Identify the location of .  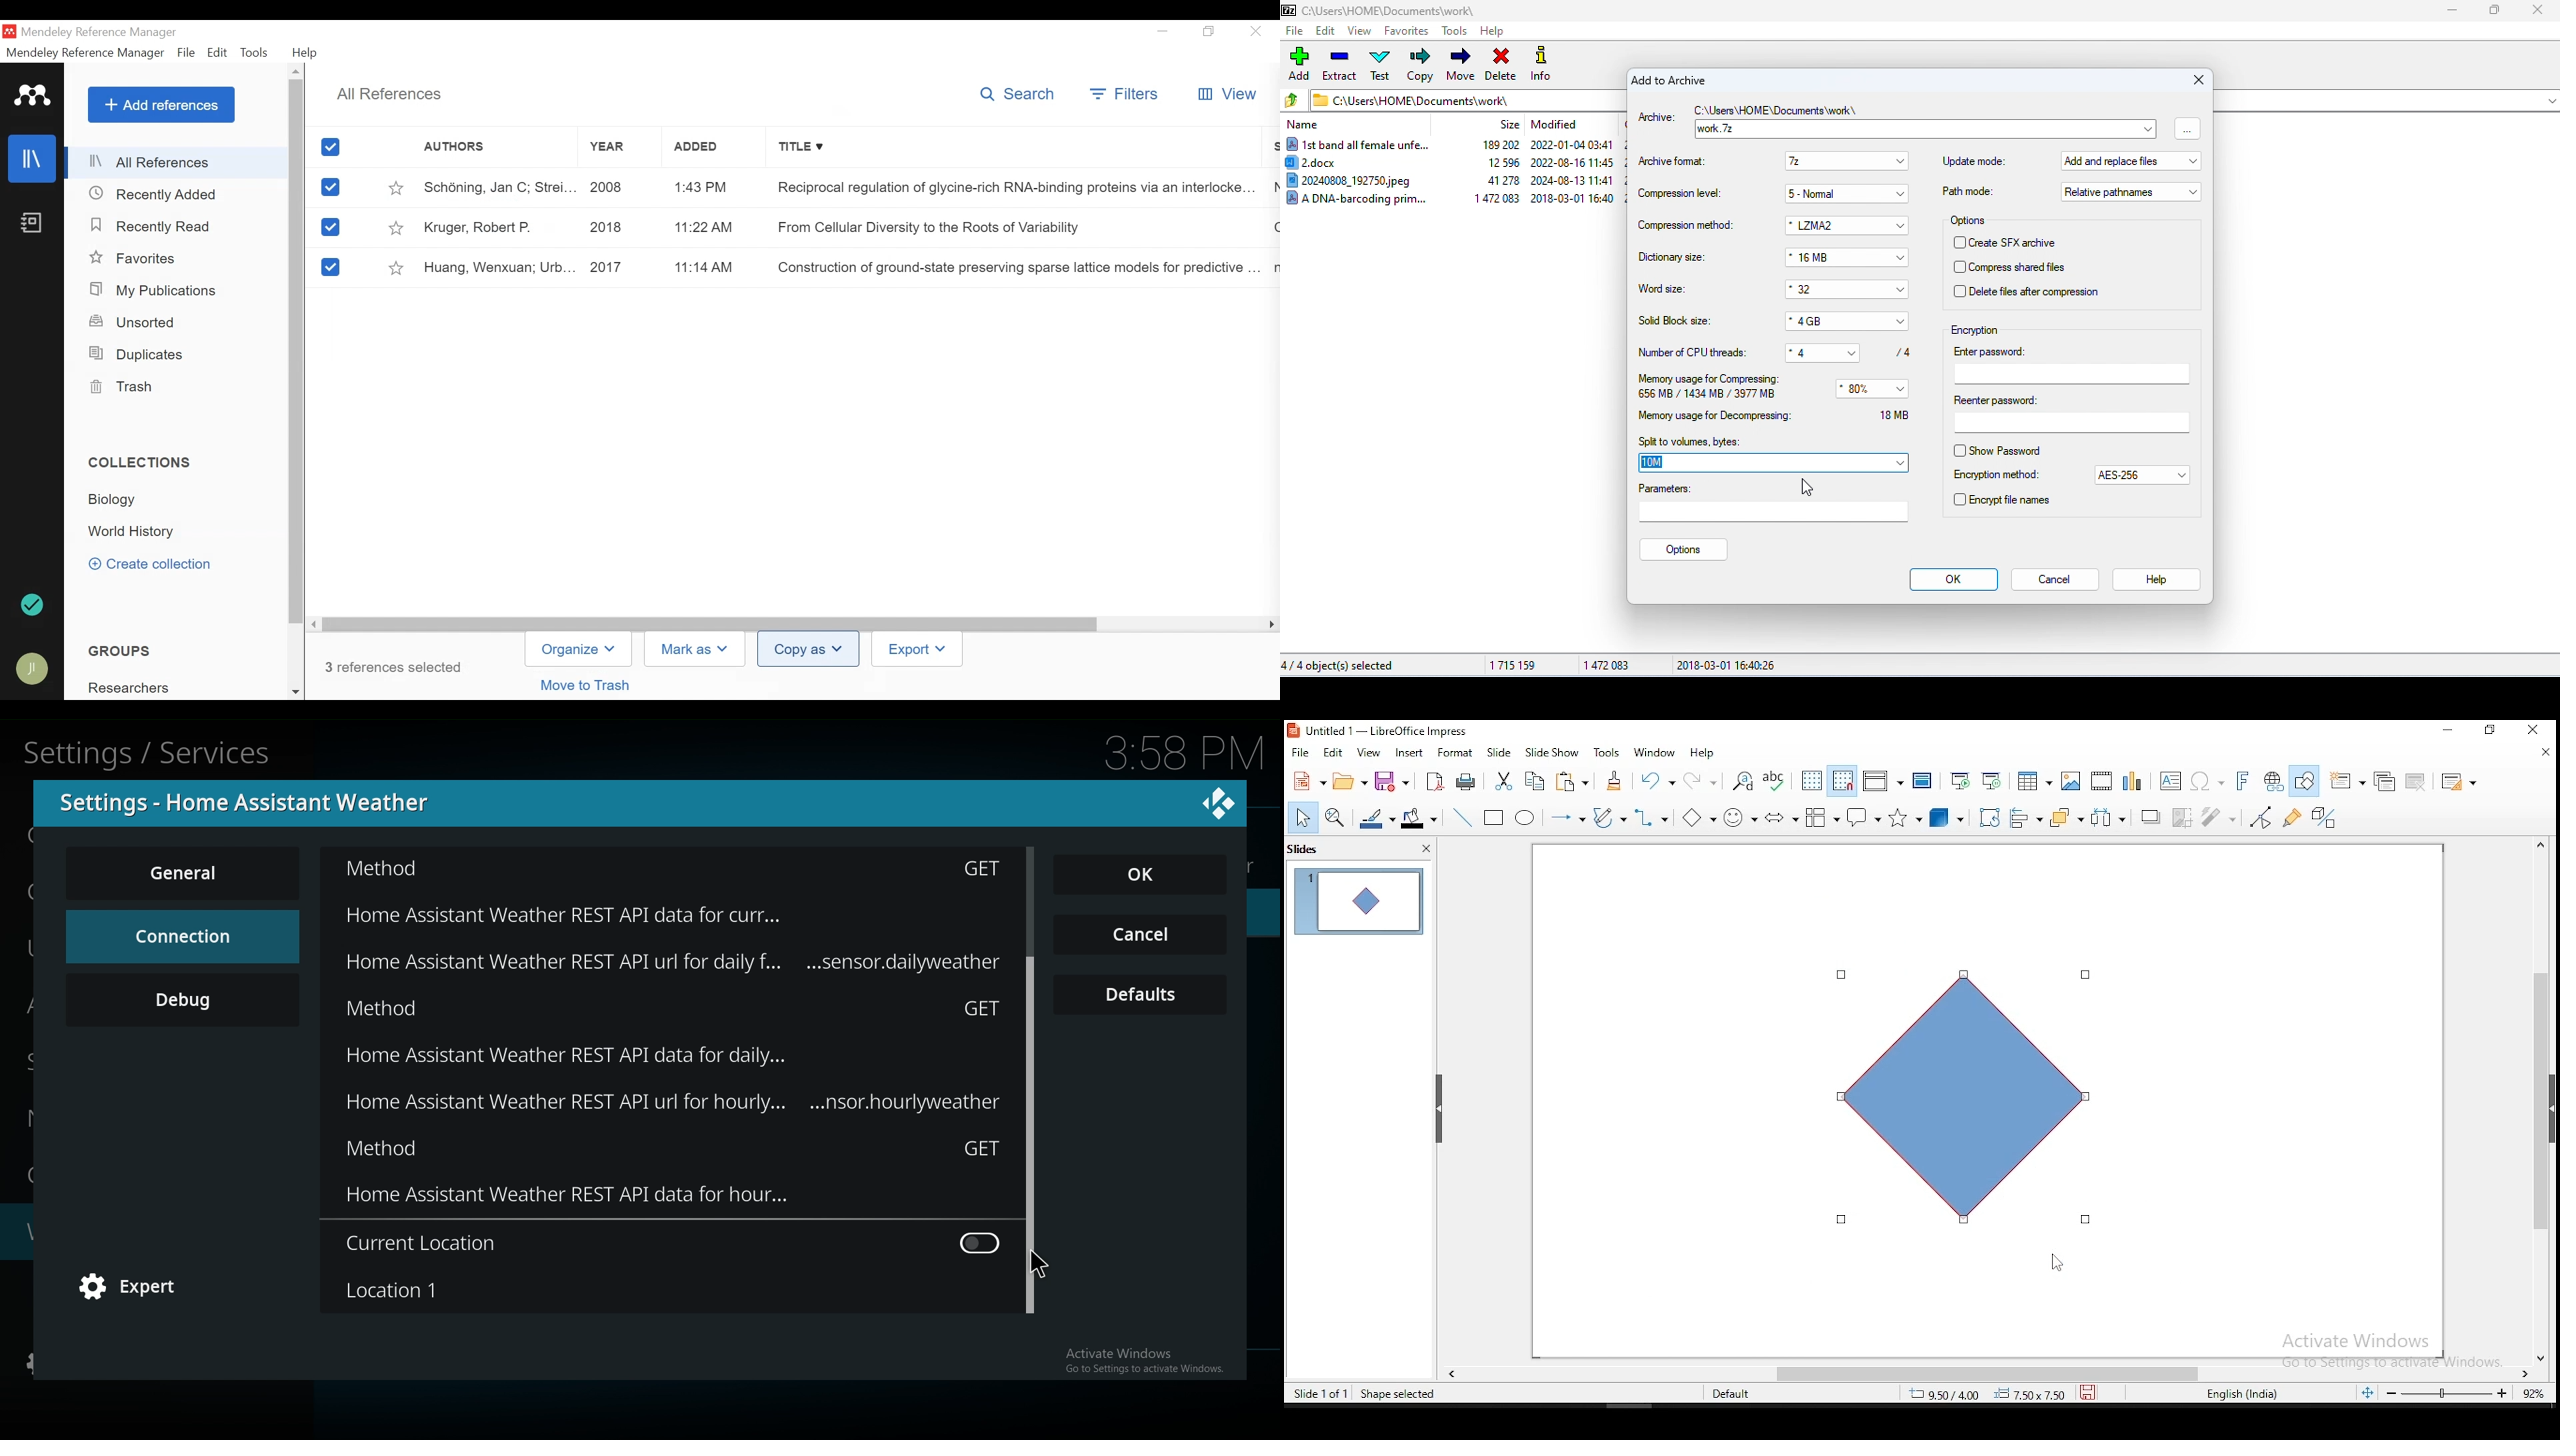
(2208, 782).